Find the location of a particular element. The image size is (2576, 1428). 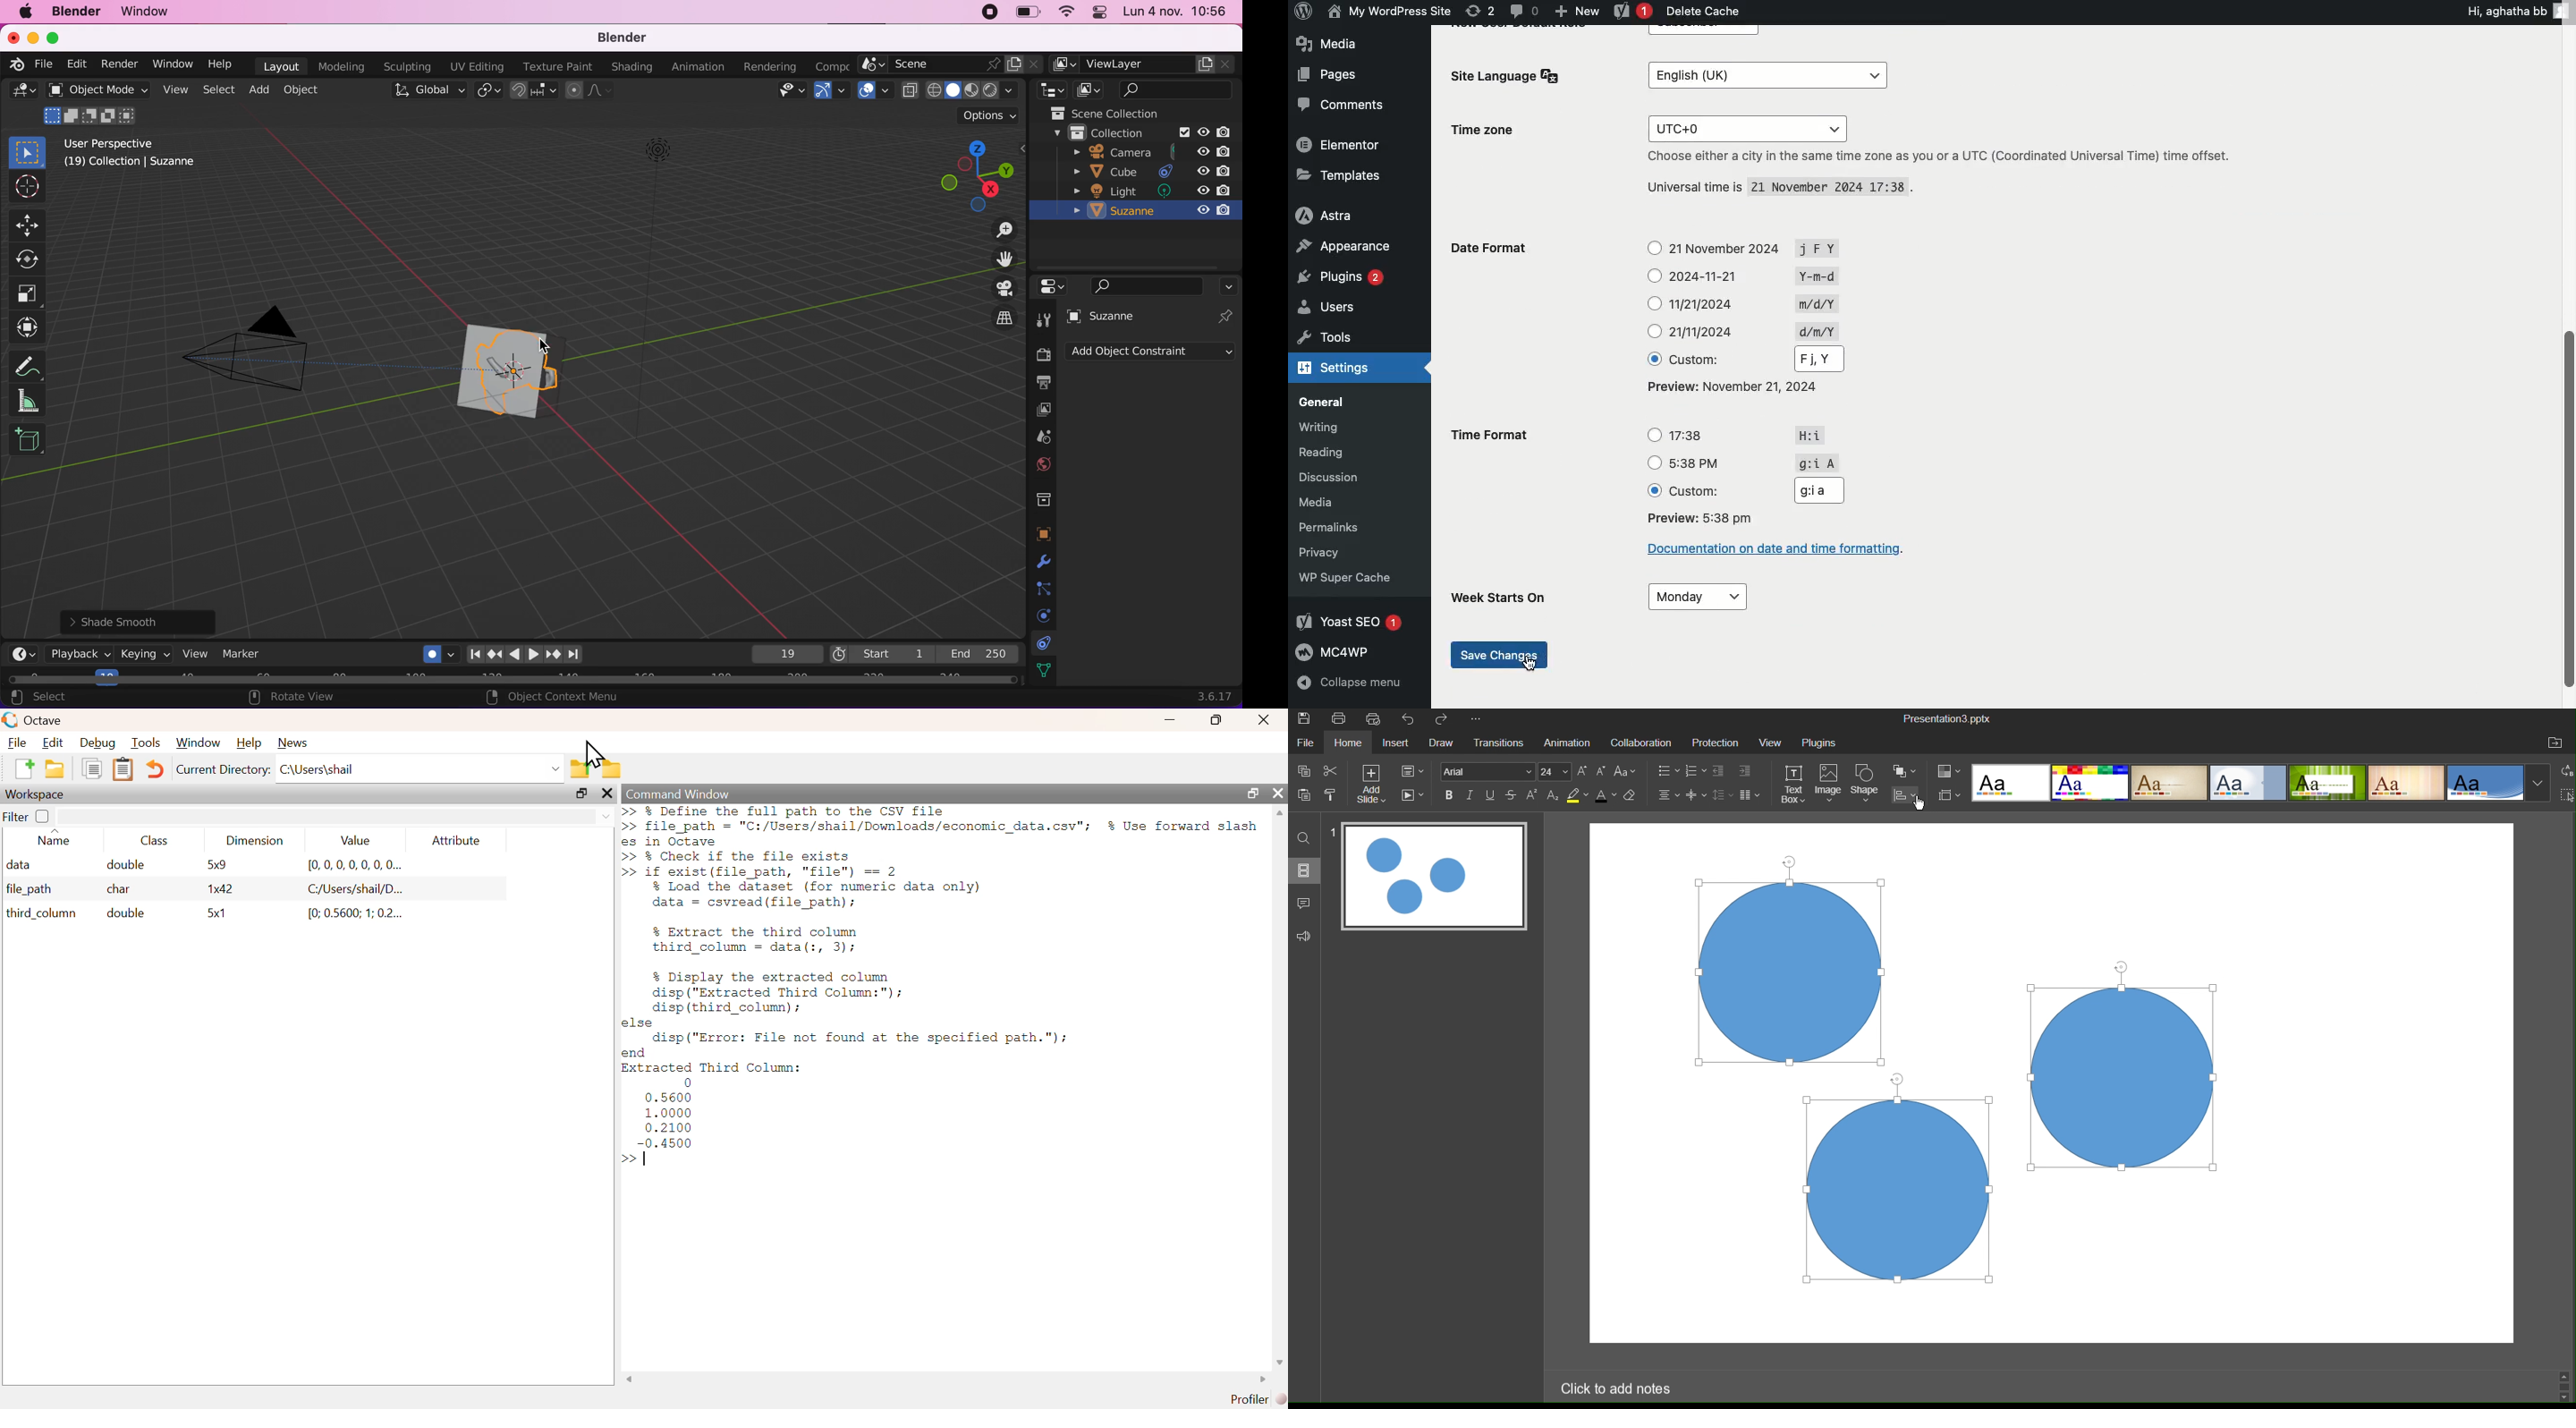

Strikethrough is located at coordinates (1513, 795).